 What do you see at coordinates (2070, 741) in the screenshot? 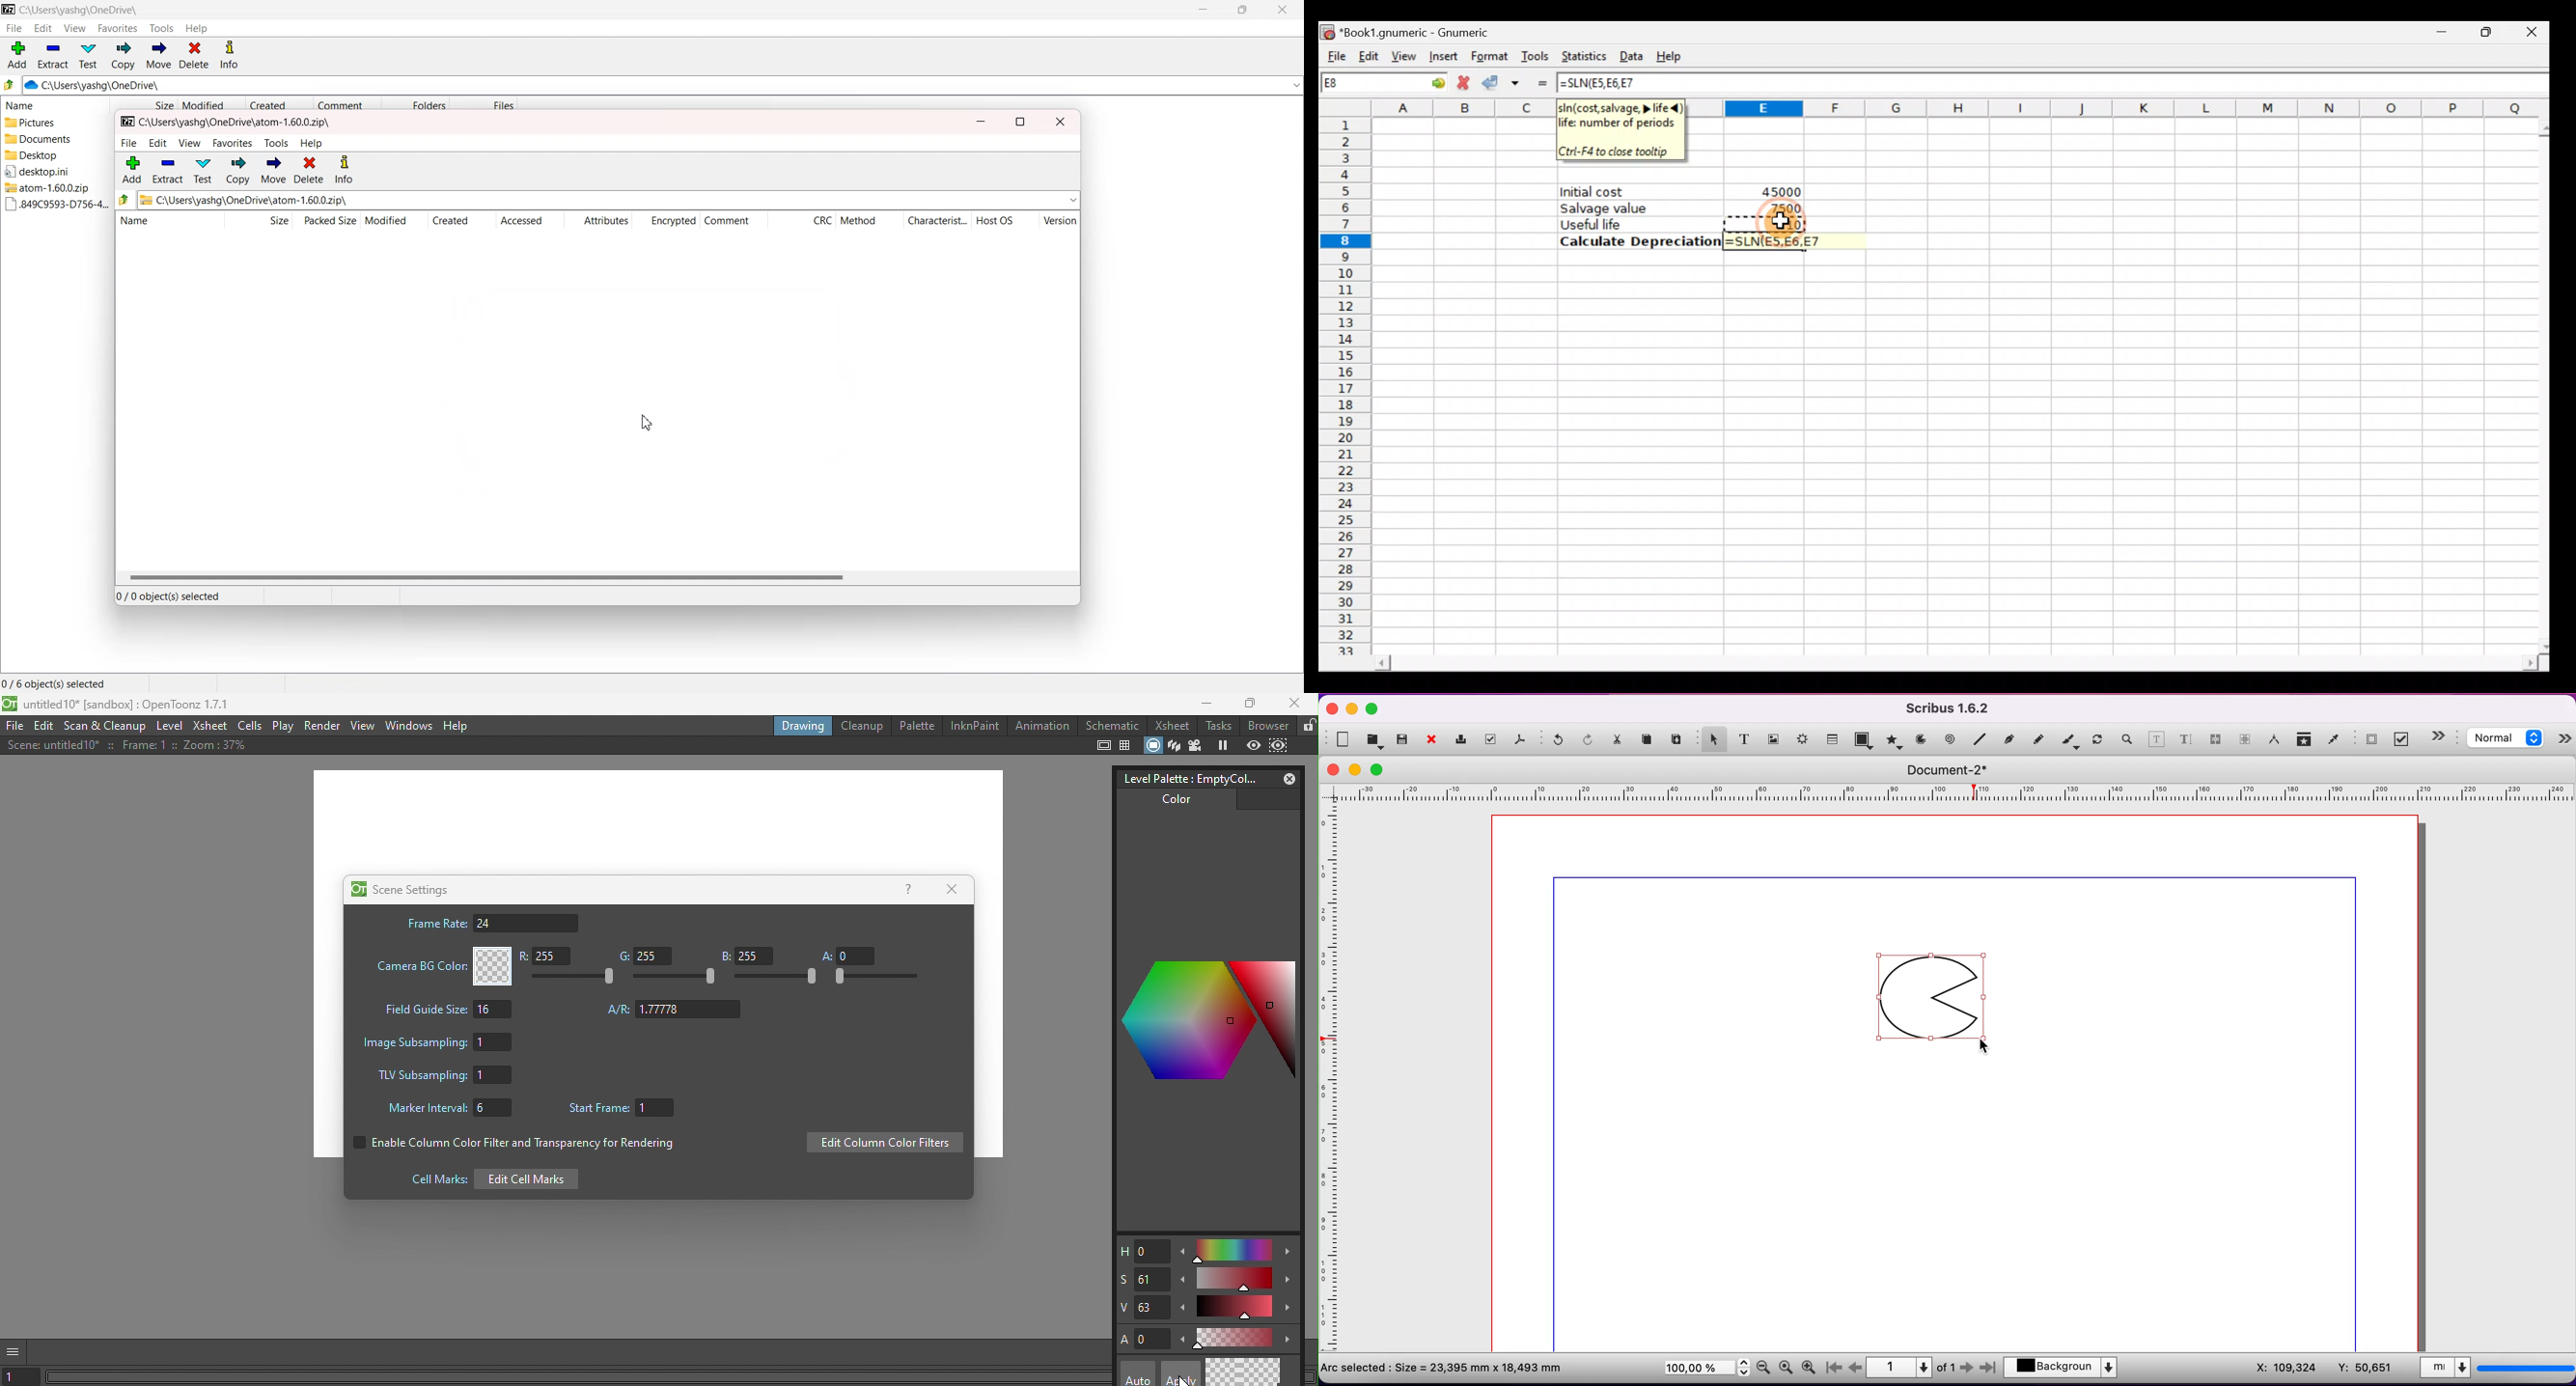
I see `calligraphic line` at bounding box center [2070, 741].